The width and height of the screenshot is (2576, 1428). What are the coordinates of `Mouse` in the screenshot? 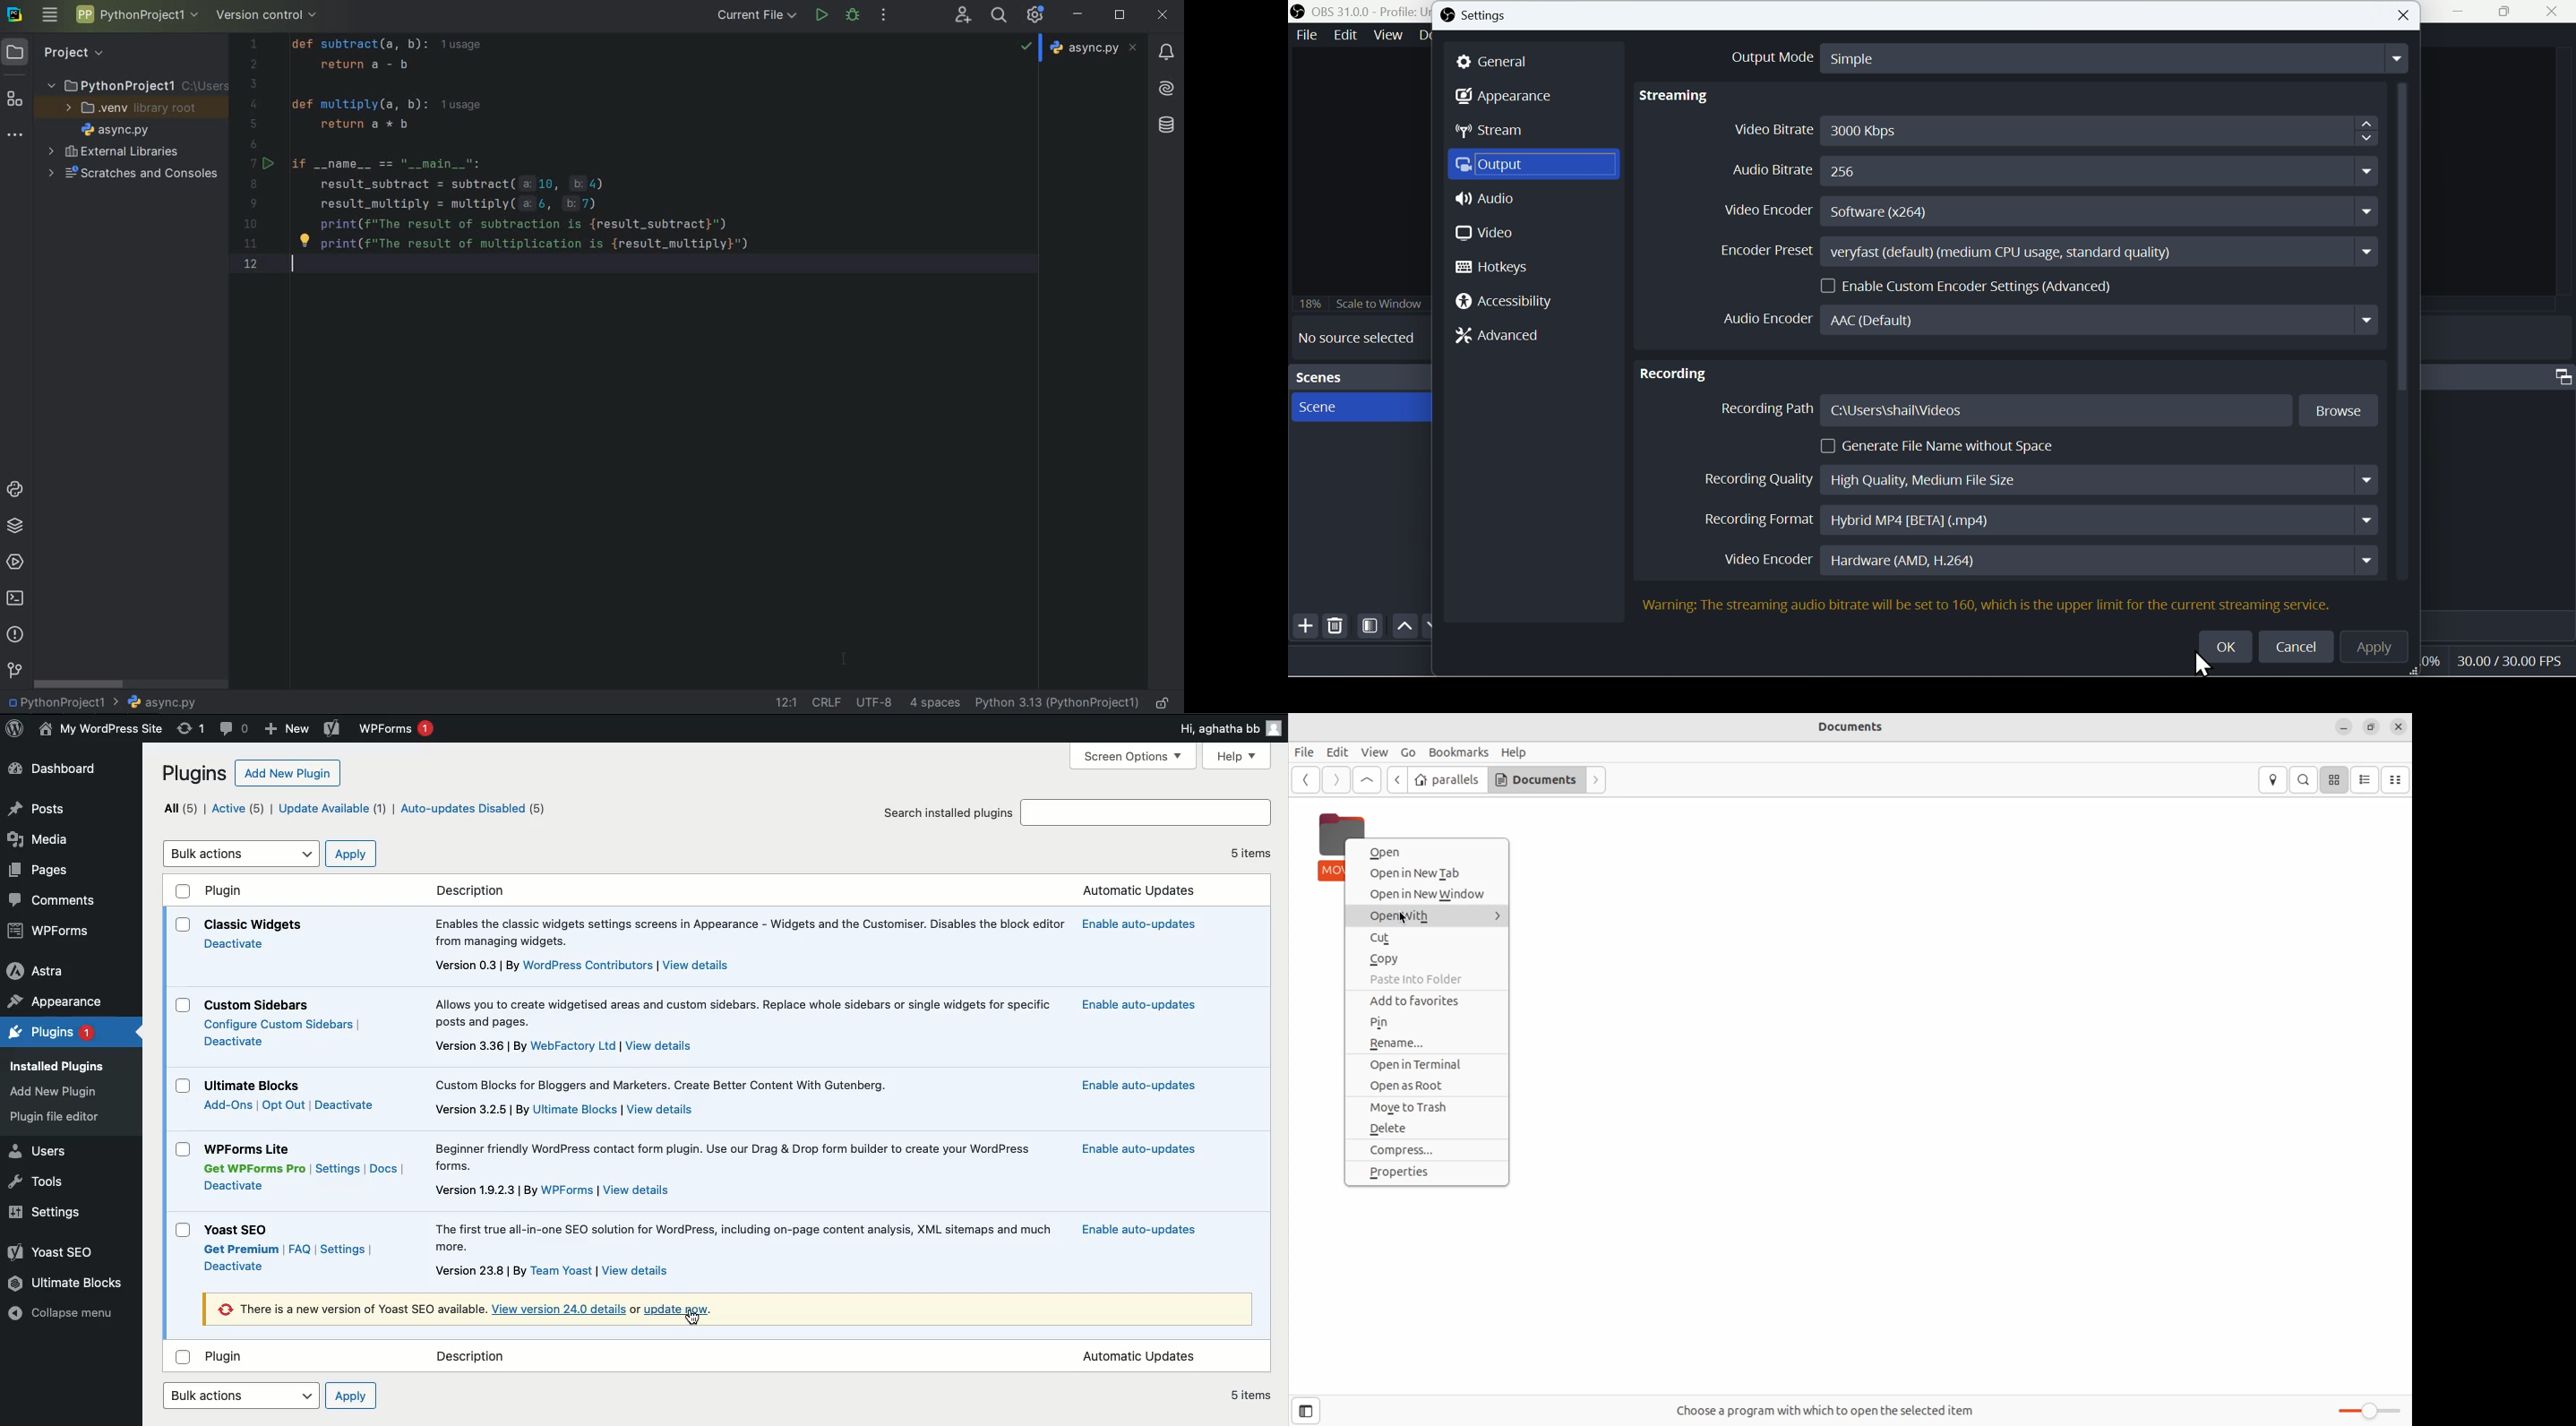 It's located at (2205, 665).